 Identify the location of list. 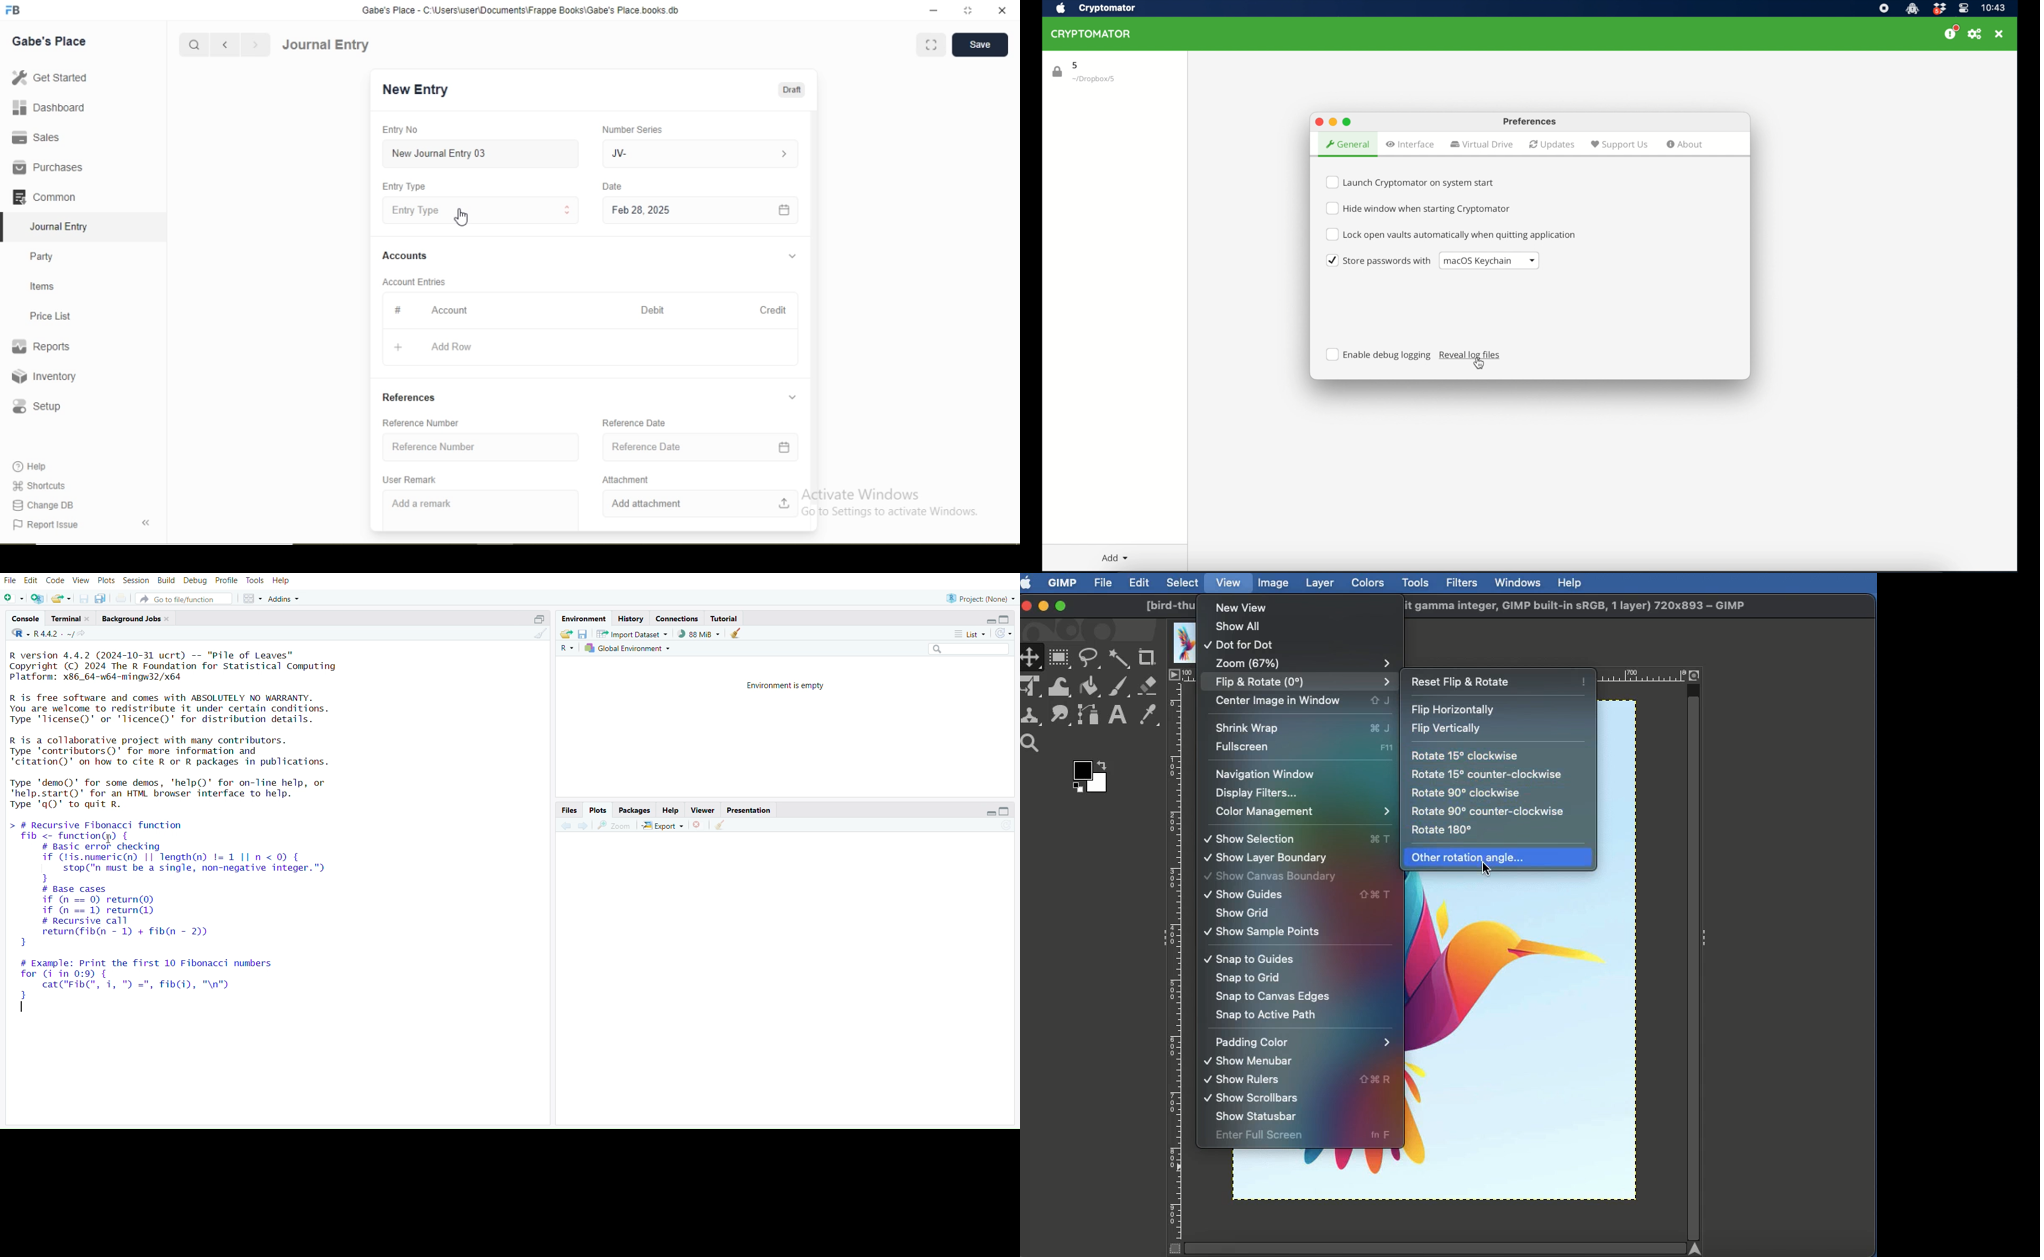
(966, 636).